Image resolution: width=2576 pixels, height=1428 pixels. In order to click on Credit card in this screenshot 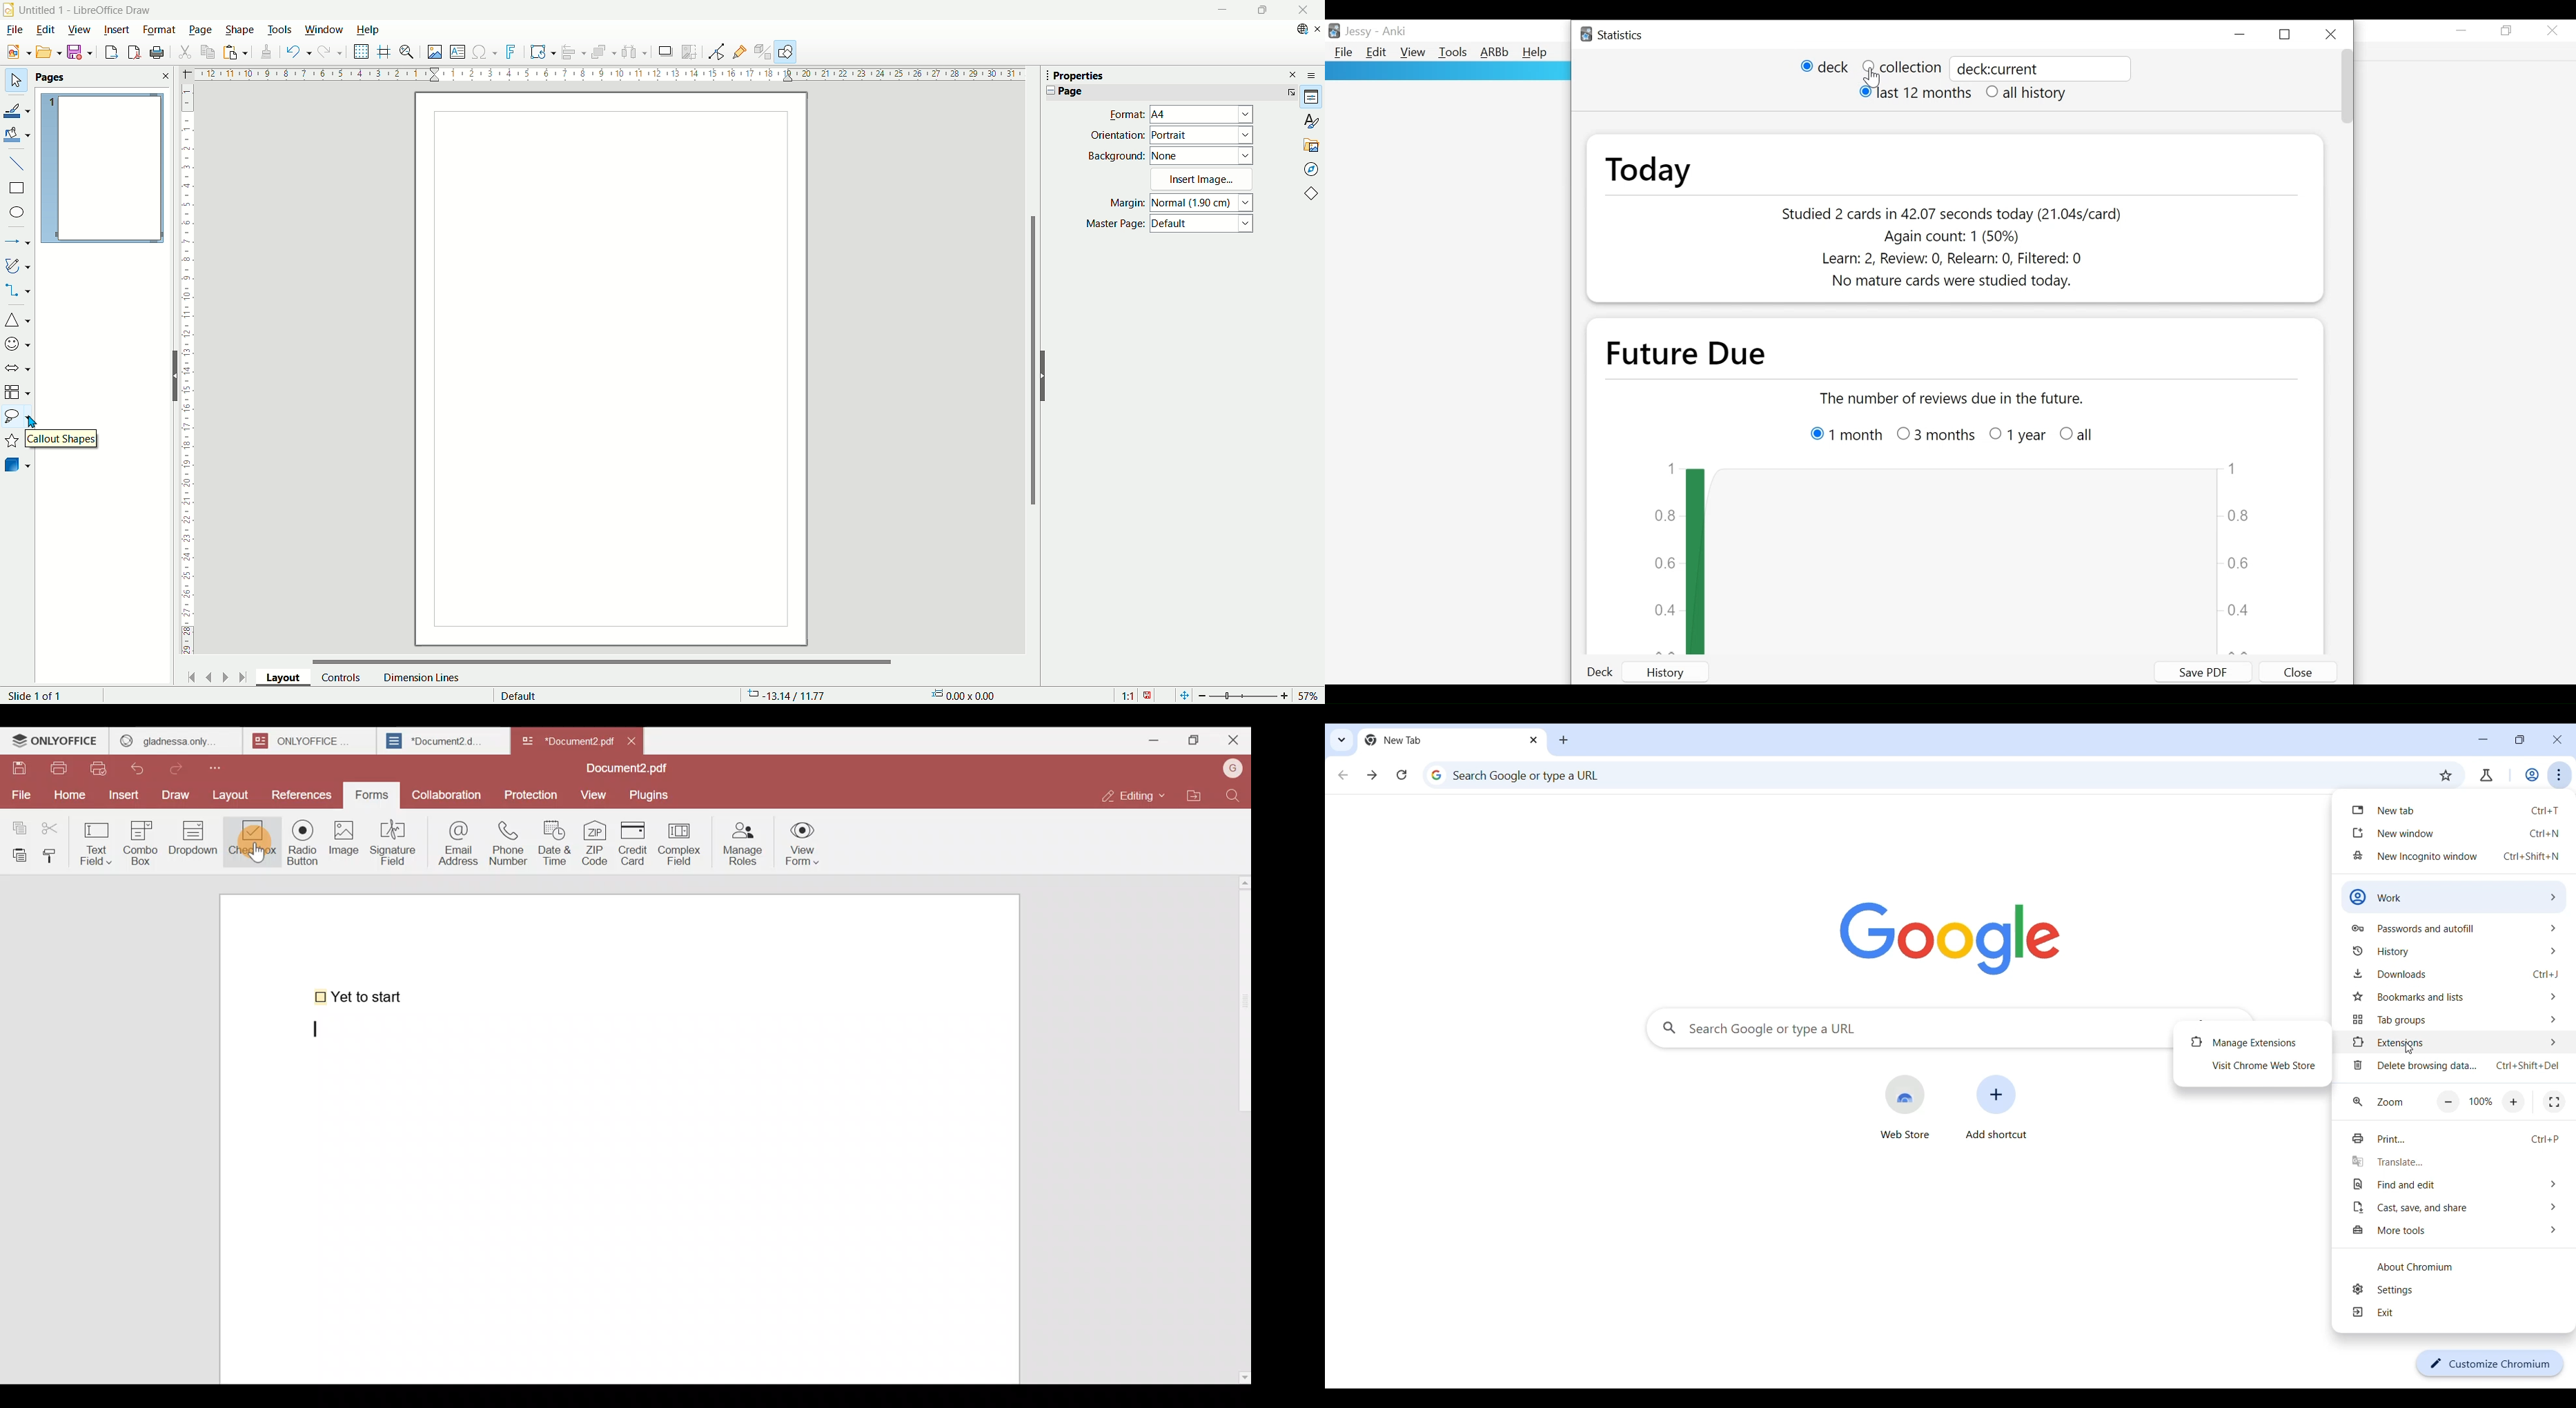, I will do `click(630, 844)`.